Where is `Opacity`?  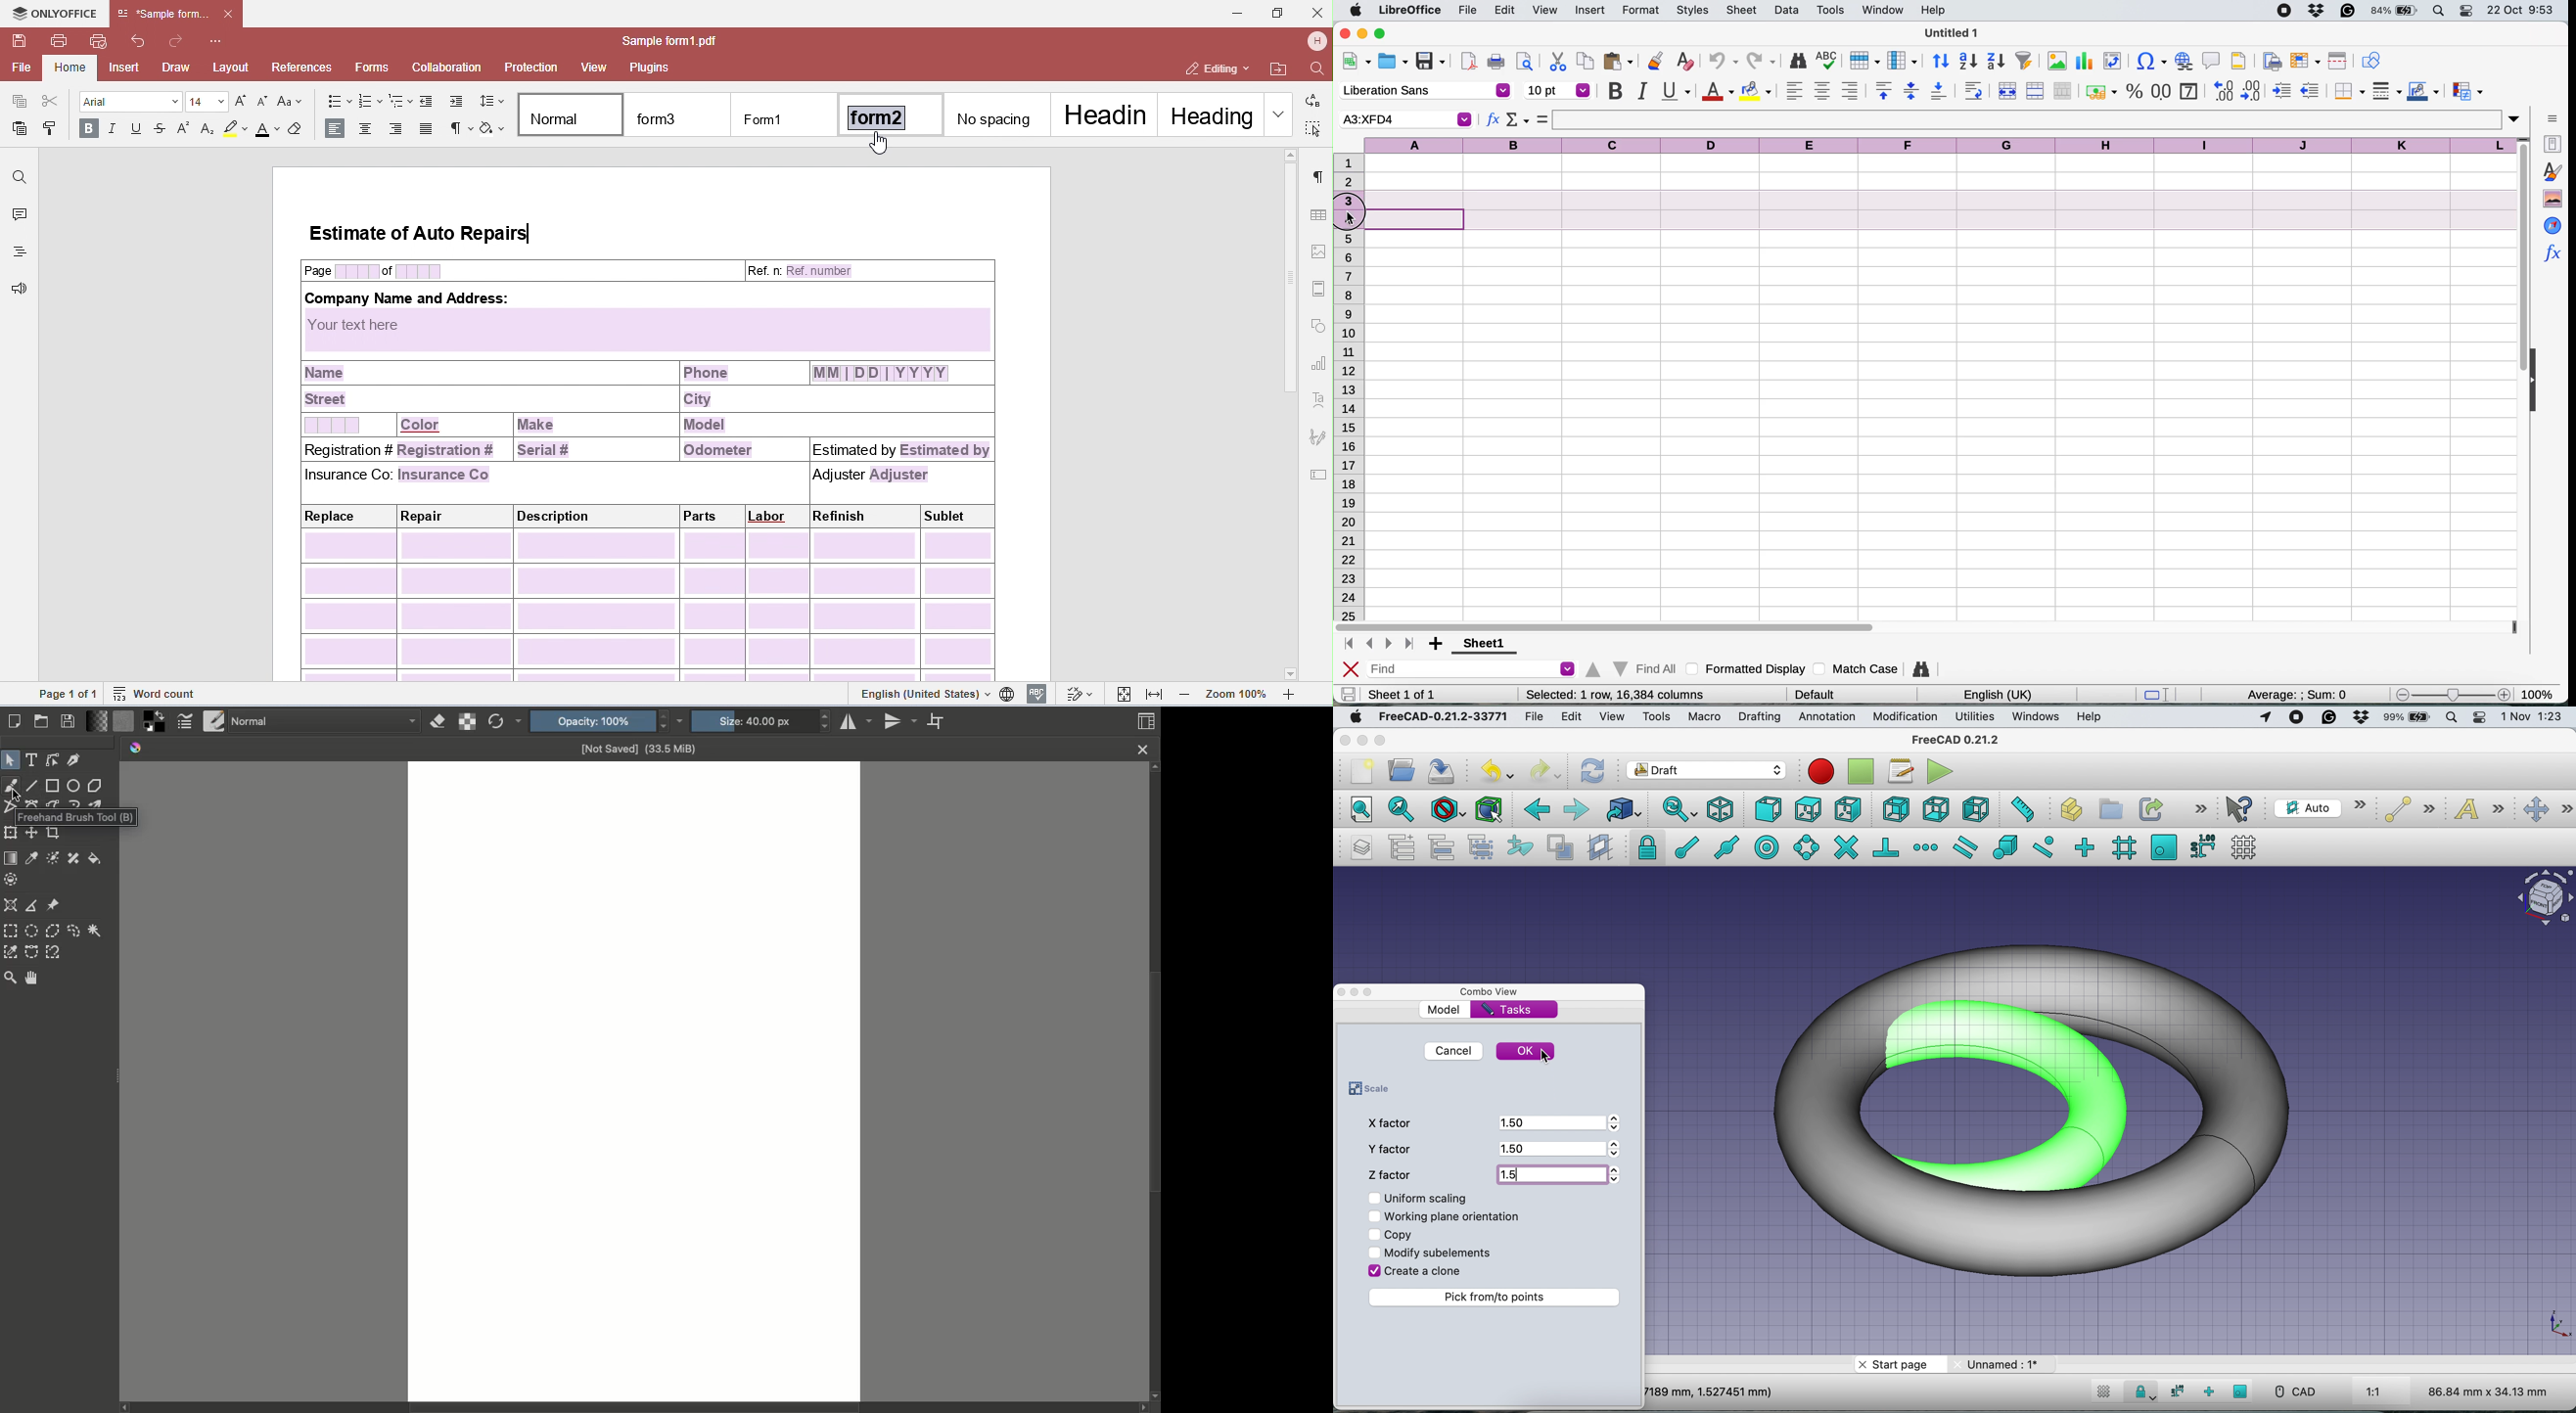 Opacity is located at coordinates (611, 721).